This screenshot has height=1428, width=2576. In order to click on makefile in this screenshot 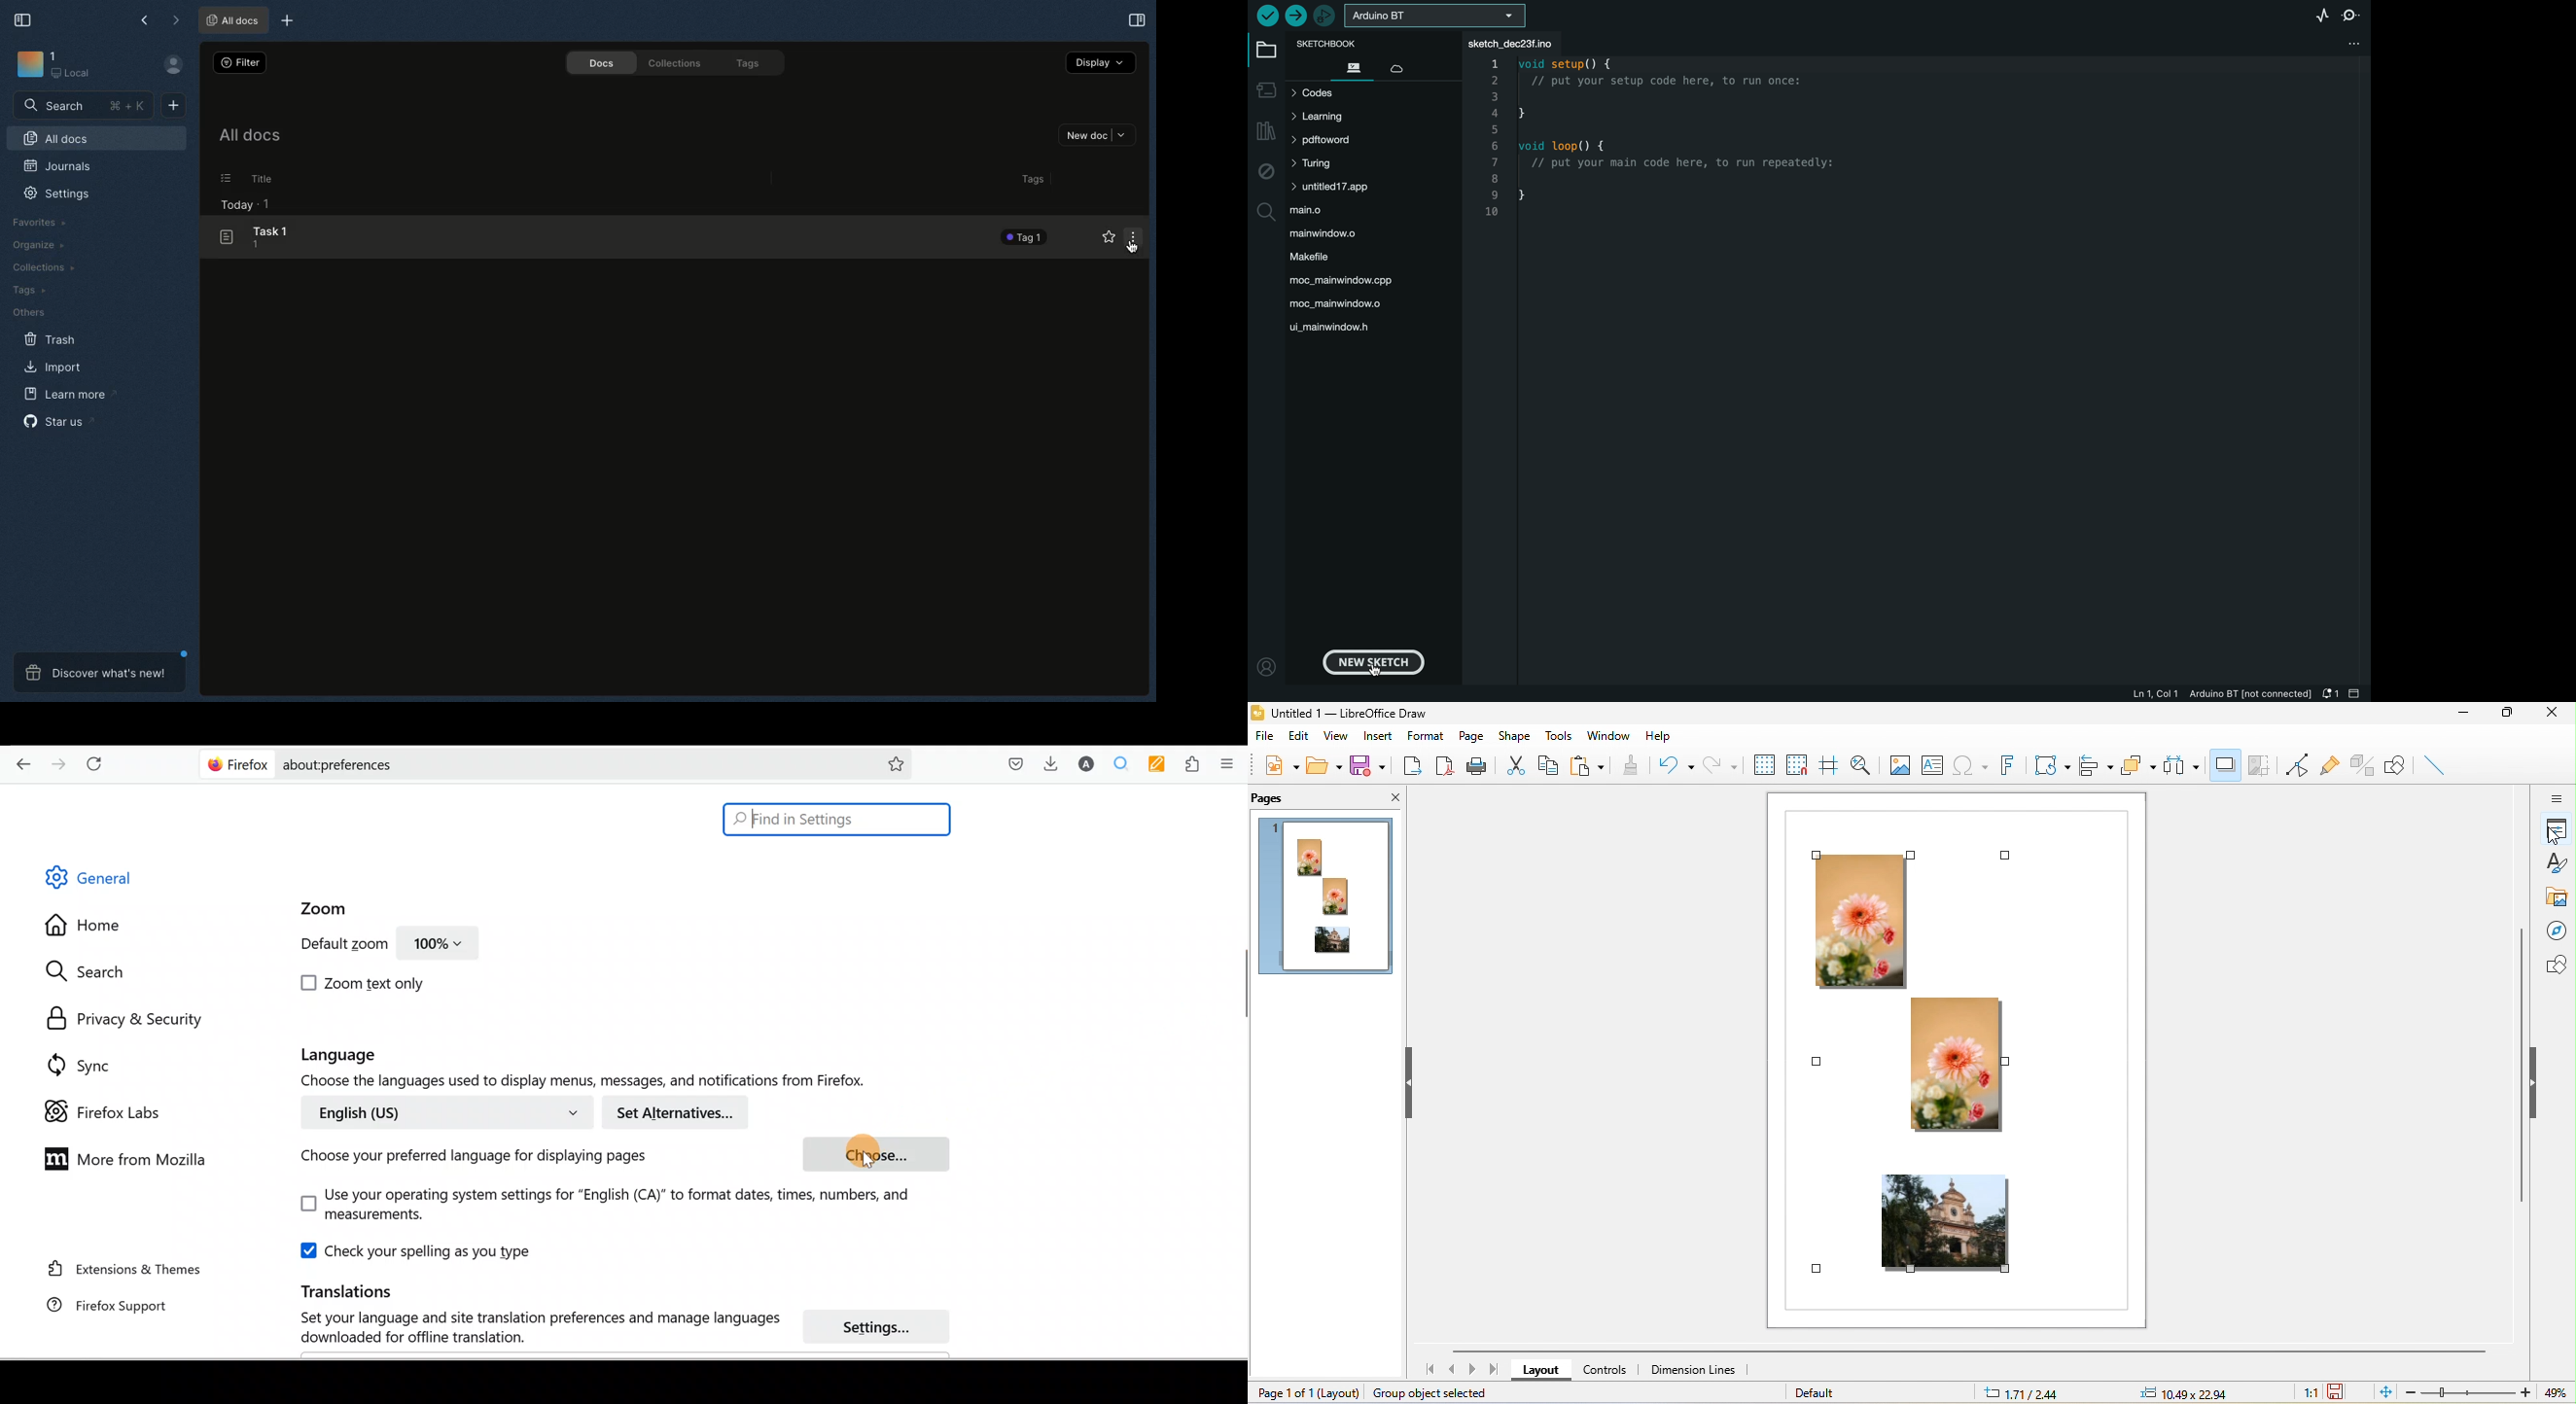, I will do `click(1317, 258)`.